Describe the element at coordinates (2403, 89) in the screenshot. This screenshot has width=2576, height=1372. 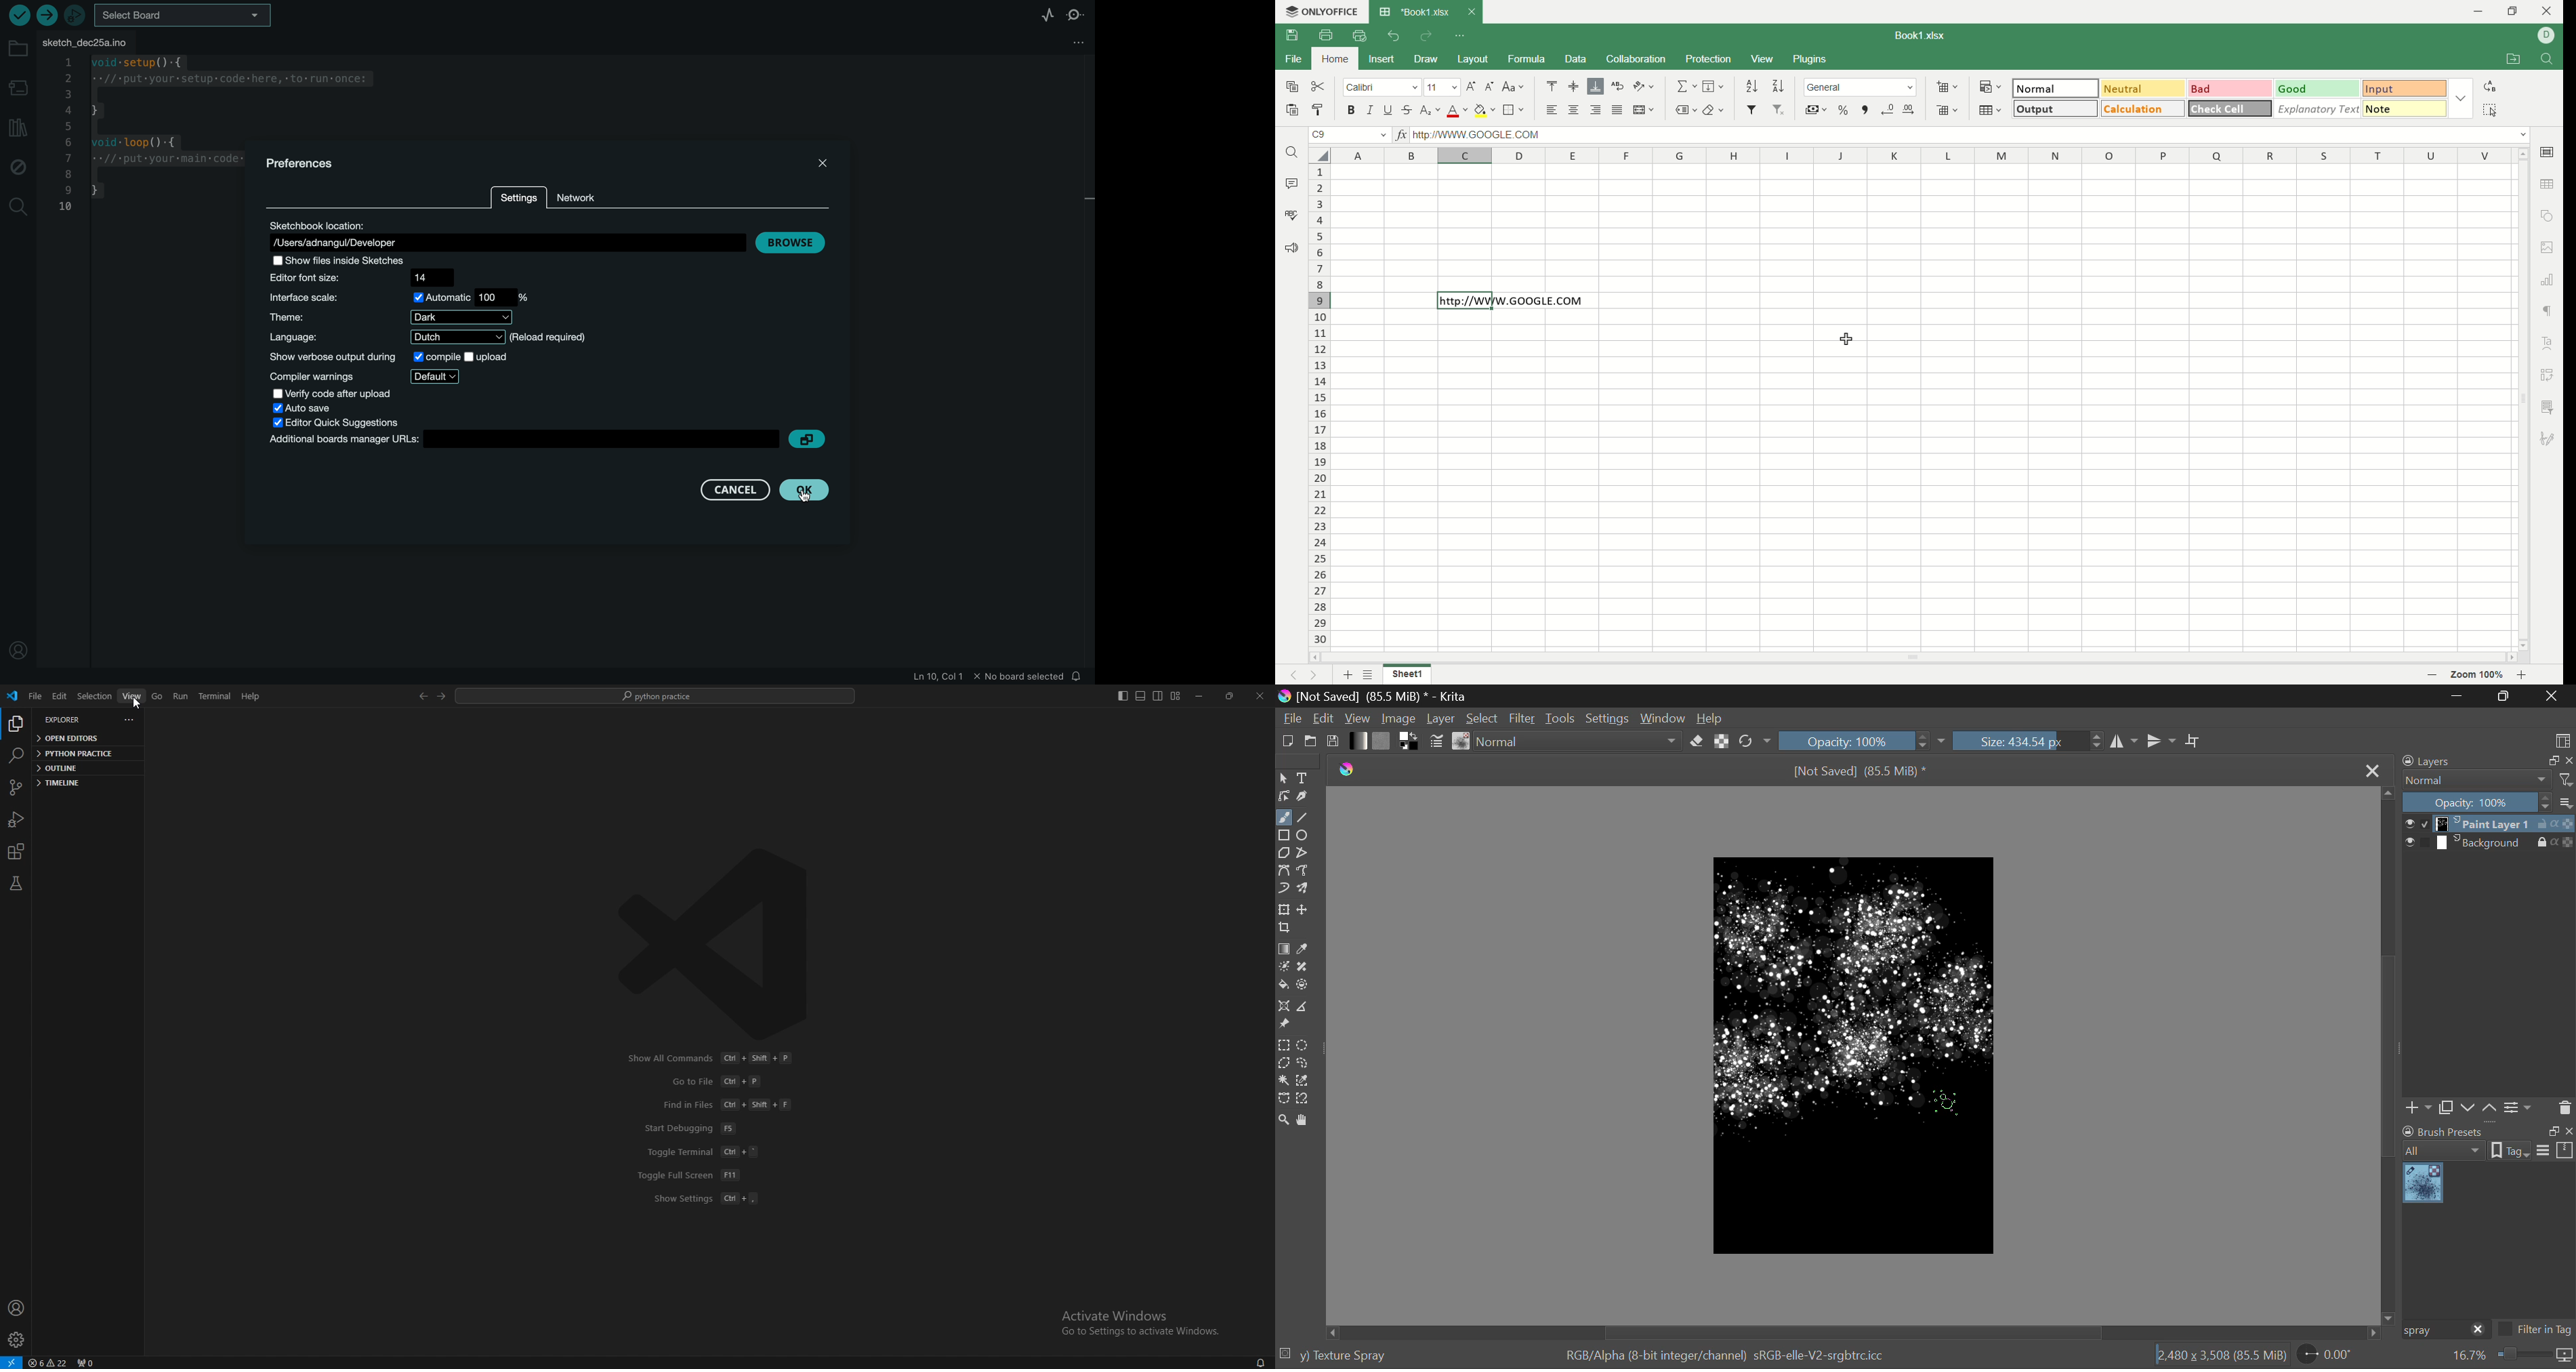
I see `input` at that location.